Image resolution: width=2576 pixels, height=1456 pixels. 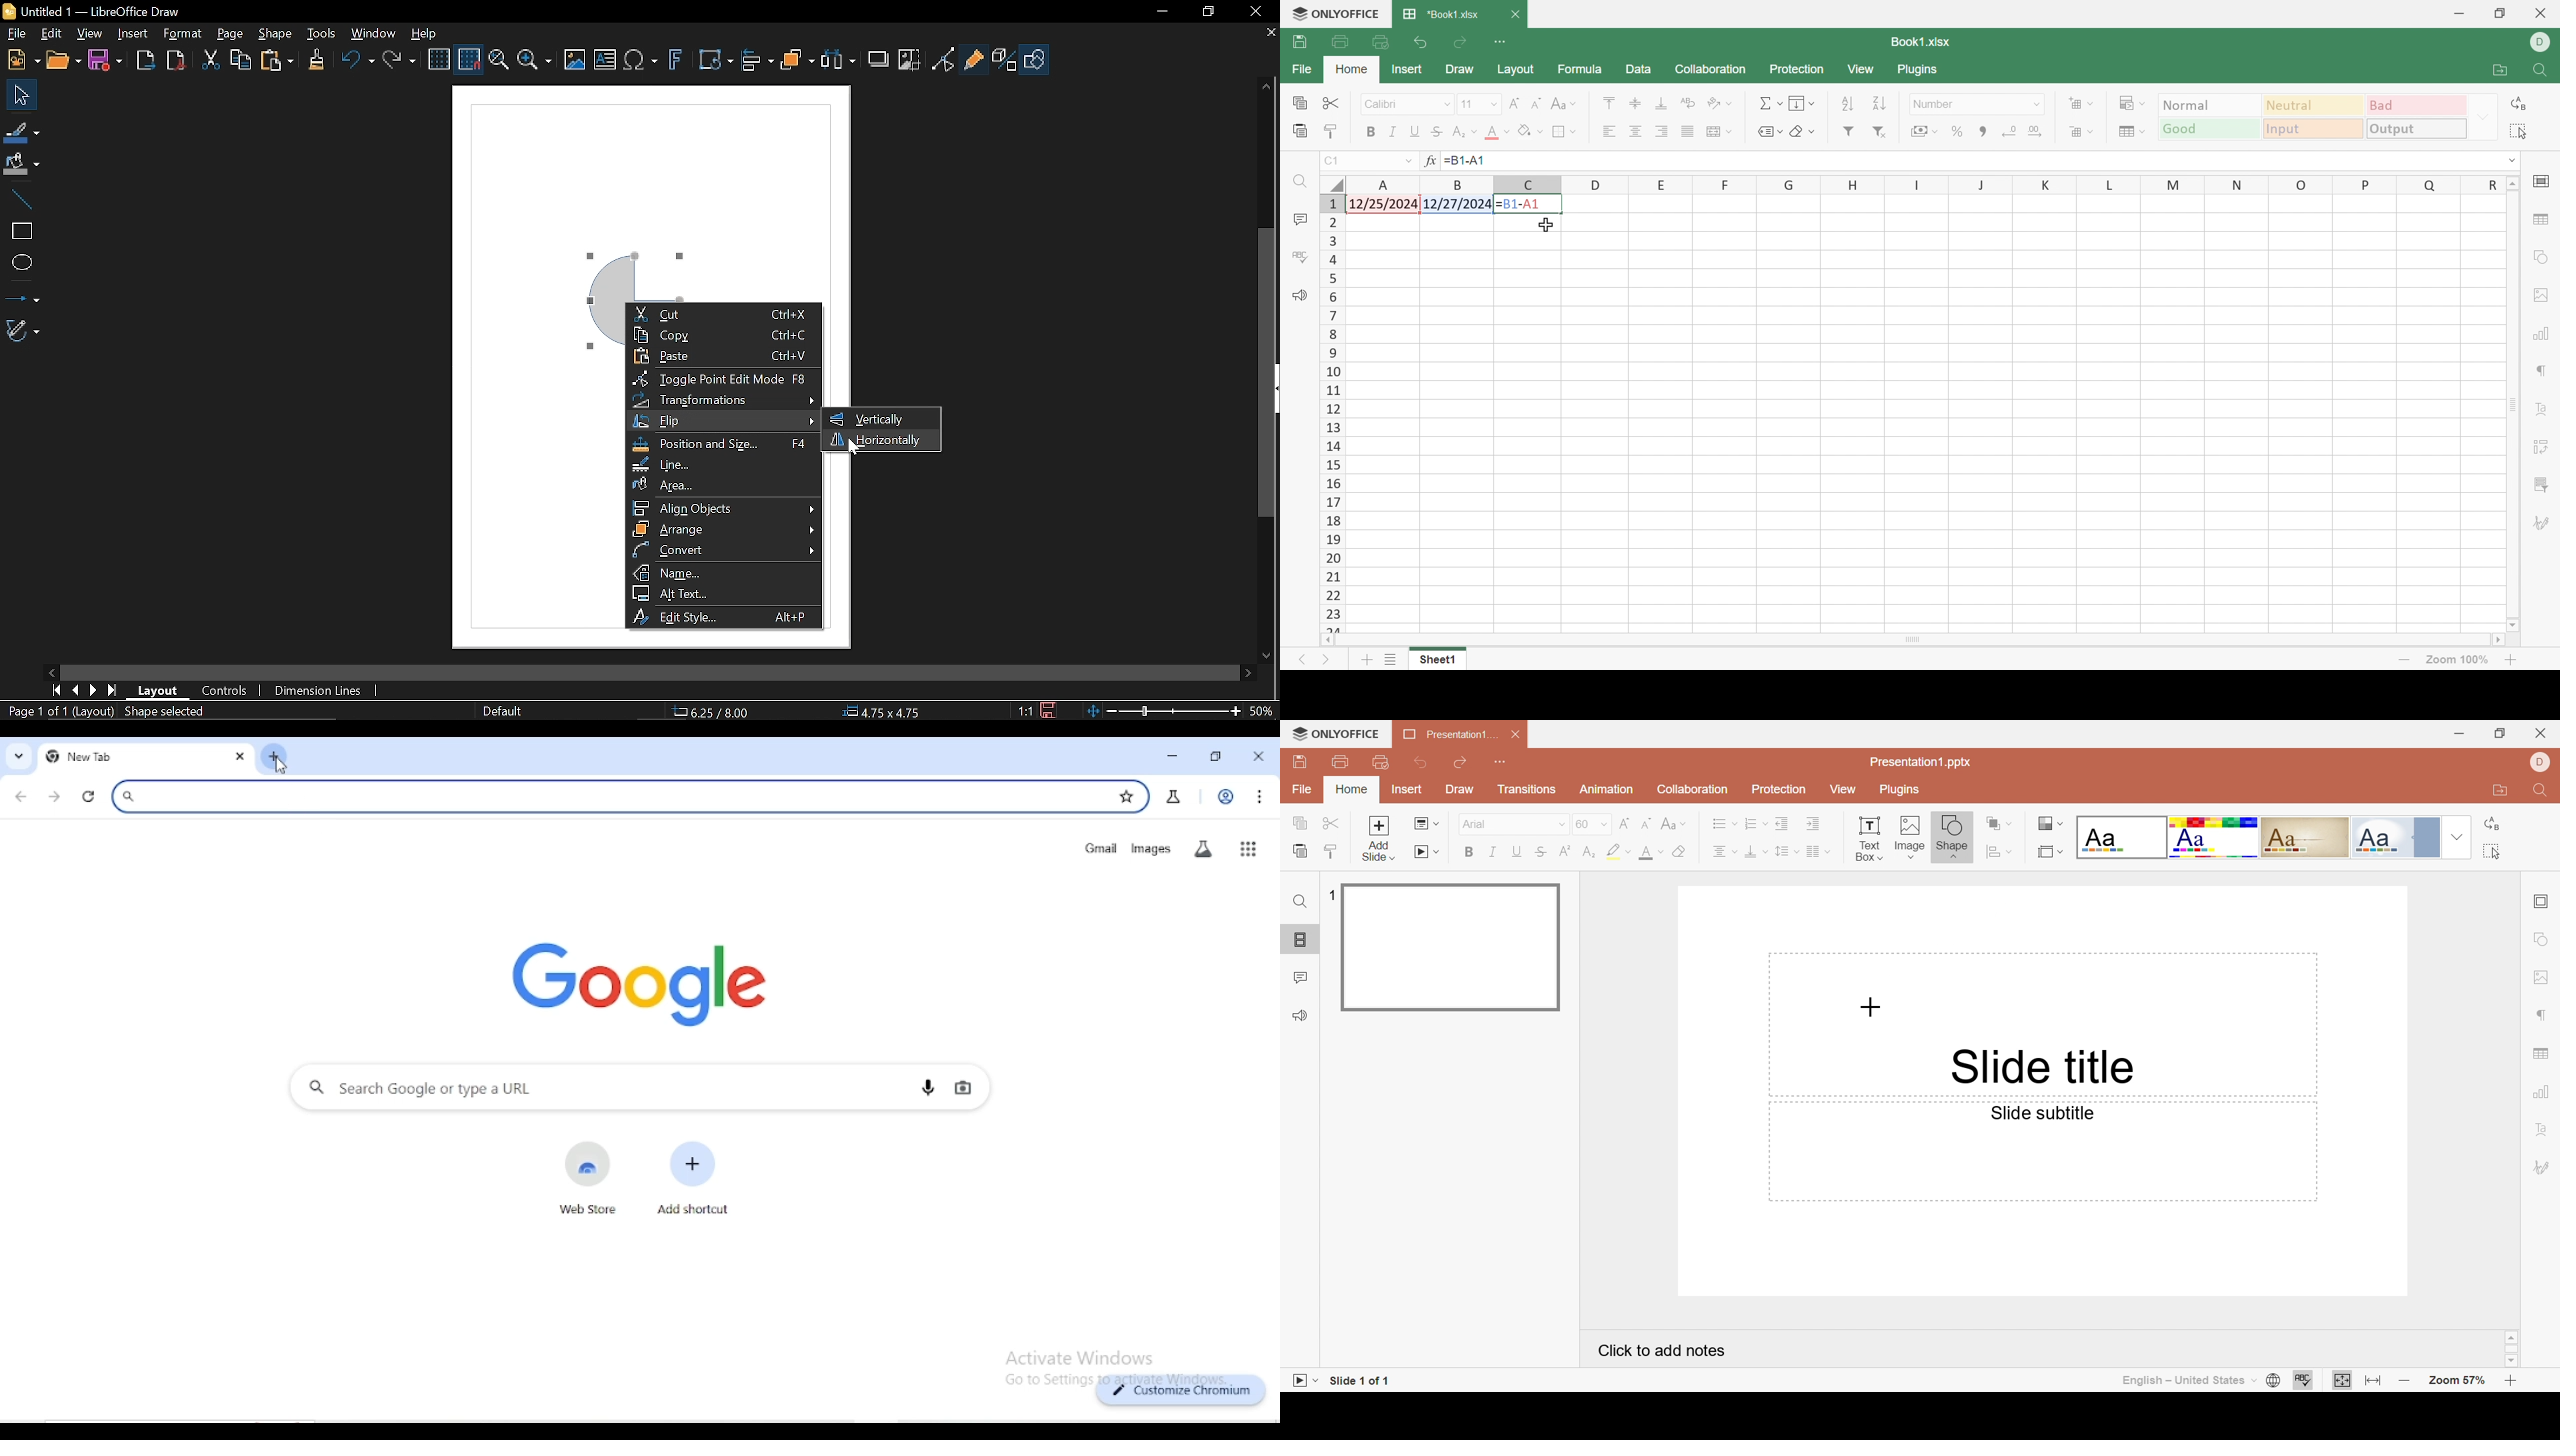 I want to click on Snap to grid, so click(x=470, y=58).